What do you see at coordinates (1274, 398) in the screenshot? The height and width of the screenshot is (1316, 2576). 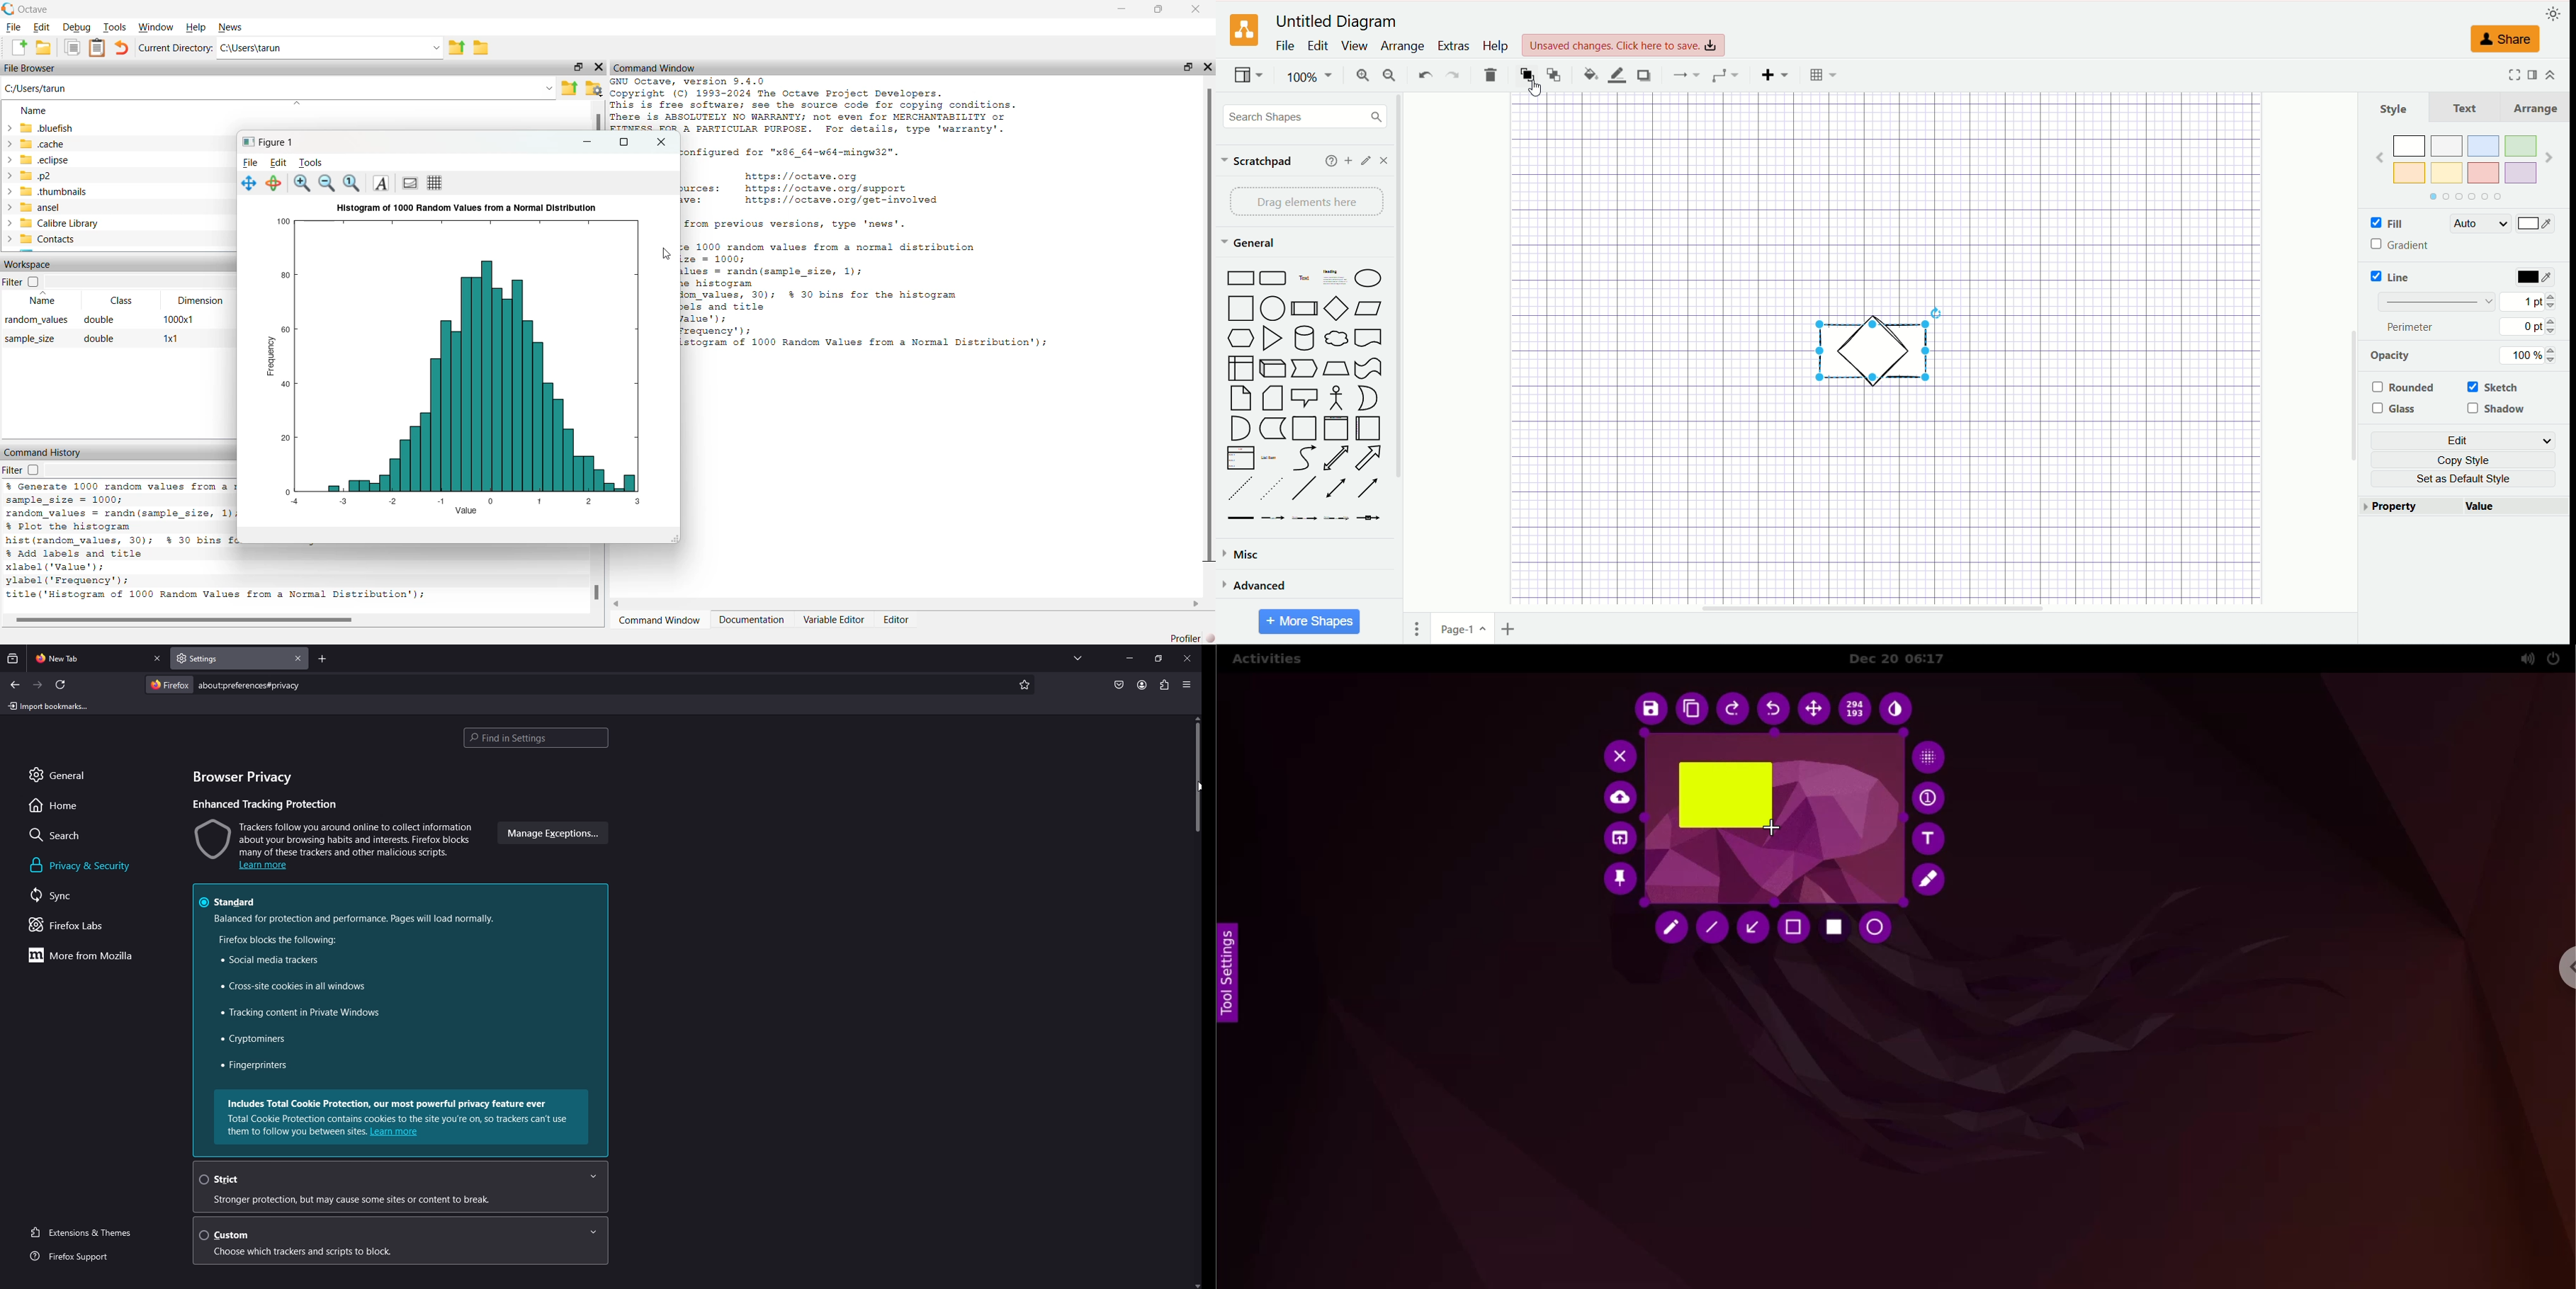 I see `Card` at bounding box center [1274, 398].